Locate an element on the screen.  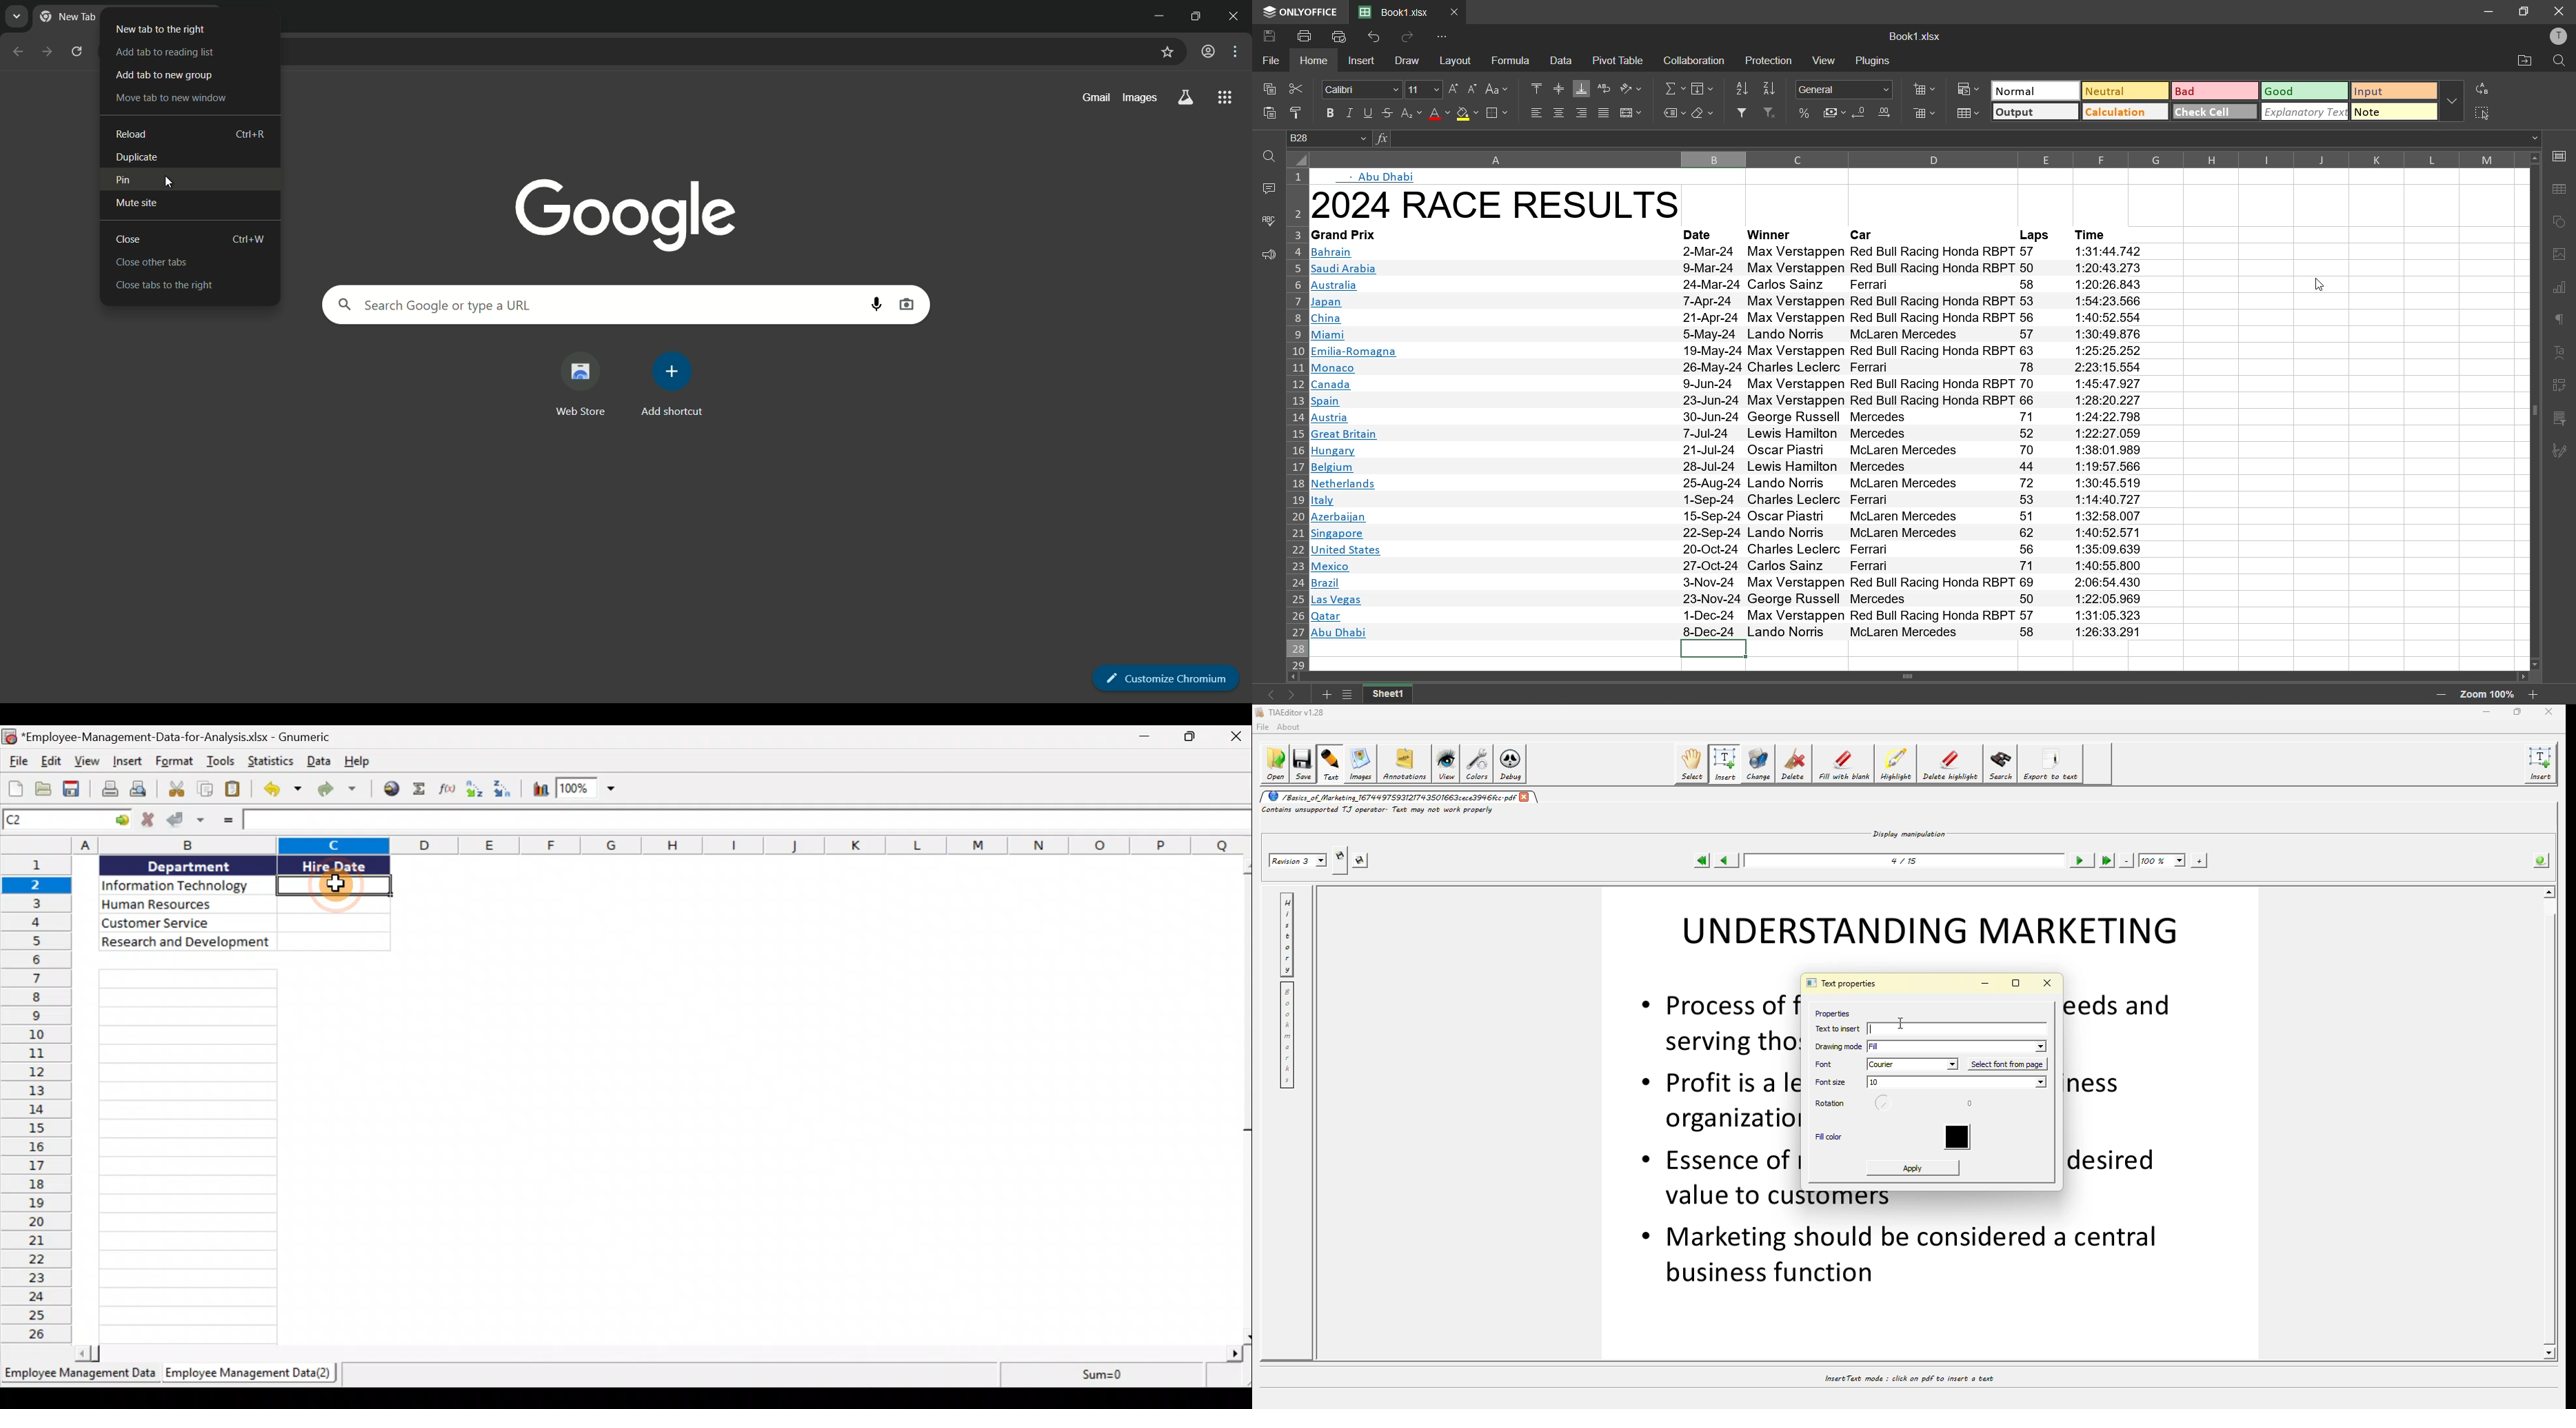
Cursor is located at coordinates (1274, 52).